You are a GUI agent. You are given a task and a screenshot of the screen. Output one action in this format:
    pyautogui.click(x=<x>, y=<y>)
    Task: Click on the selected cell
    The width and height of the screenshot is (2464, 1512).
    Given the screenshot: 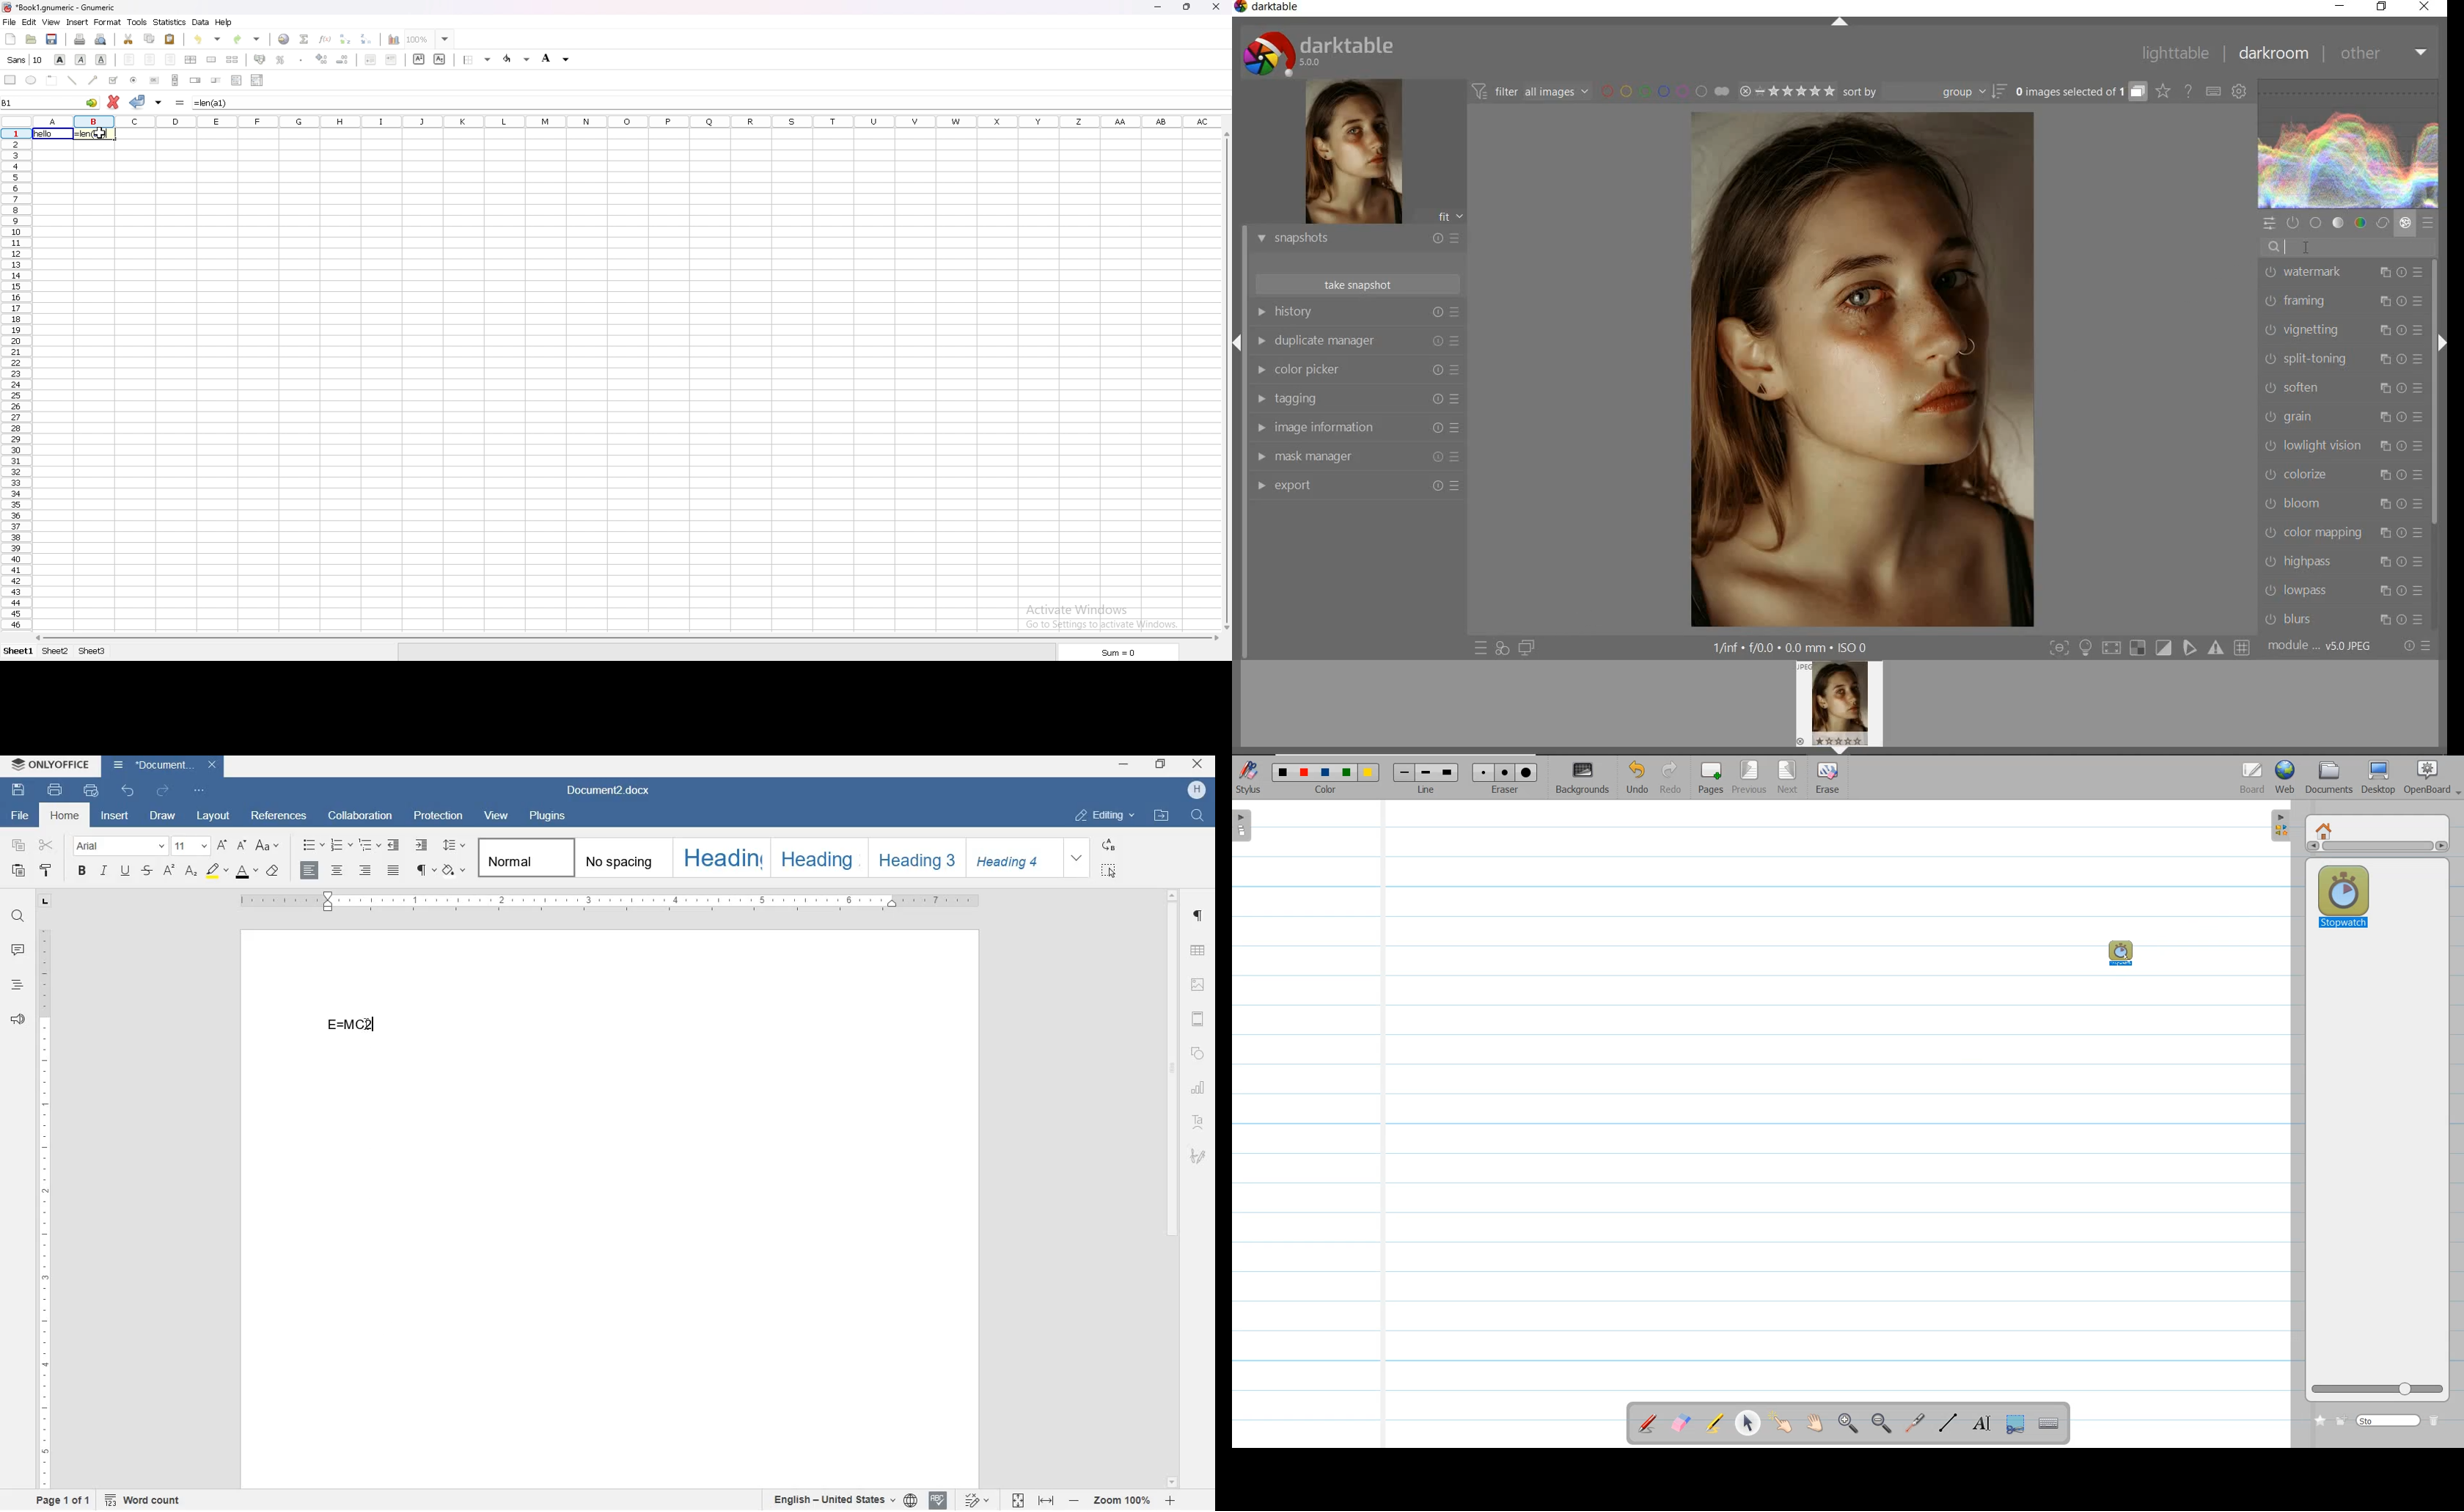 What is the action you would take?
    pyautogui.click(x=51, y=101)
    